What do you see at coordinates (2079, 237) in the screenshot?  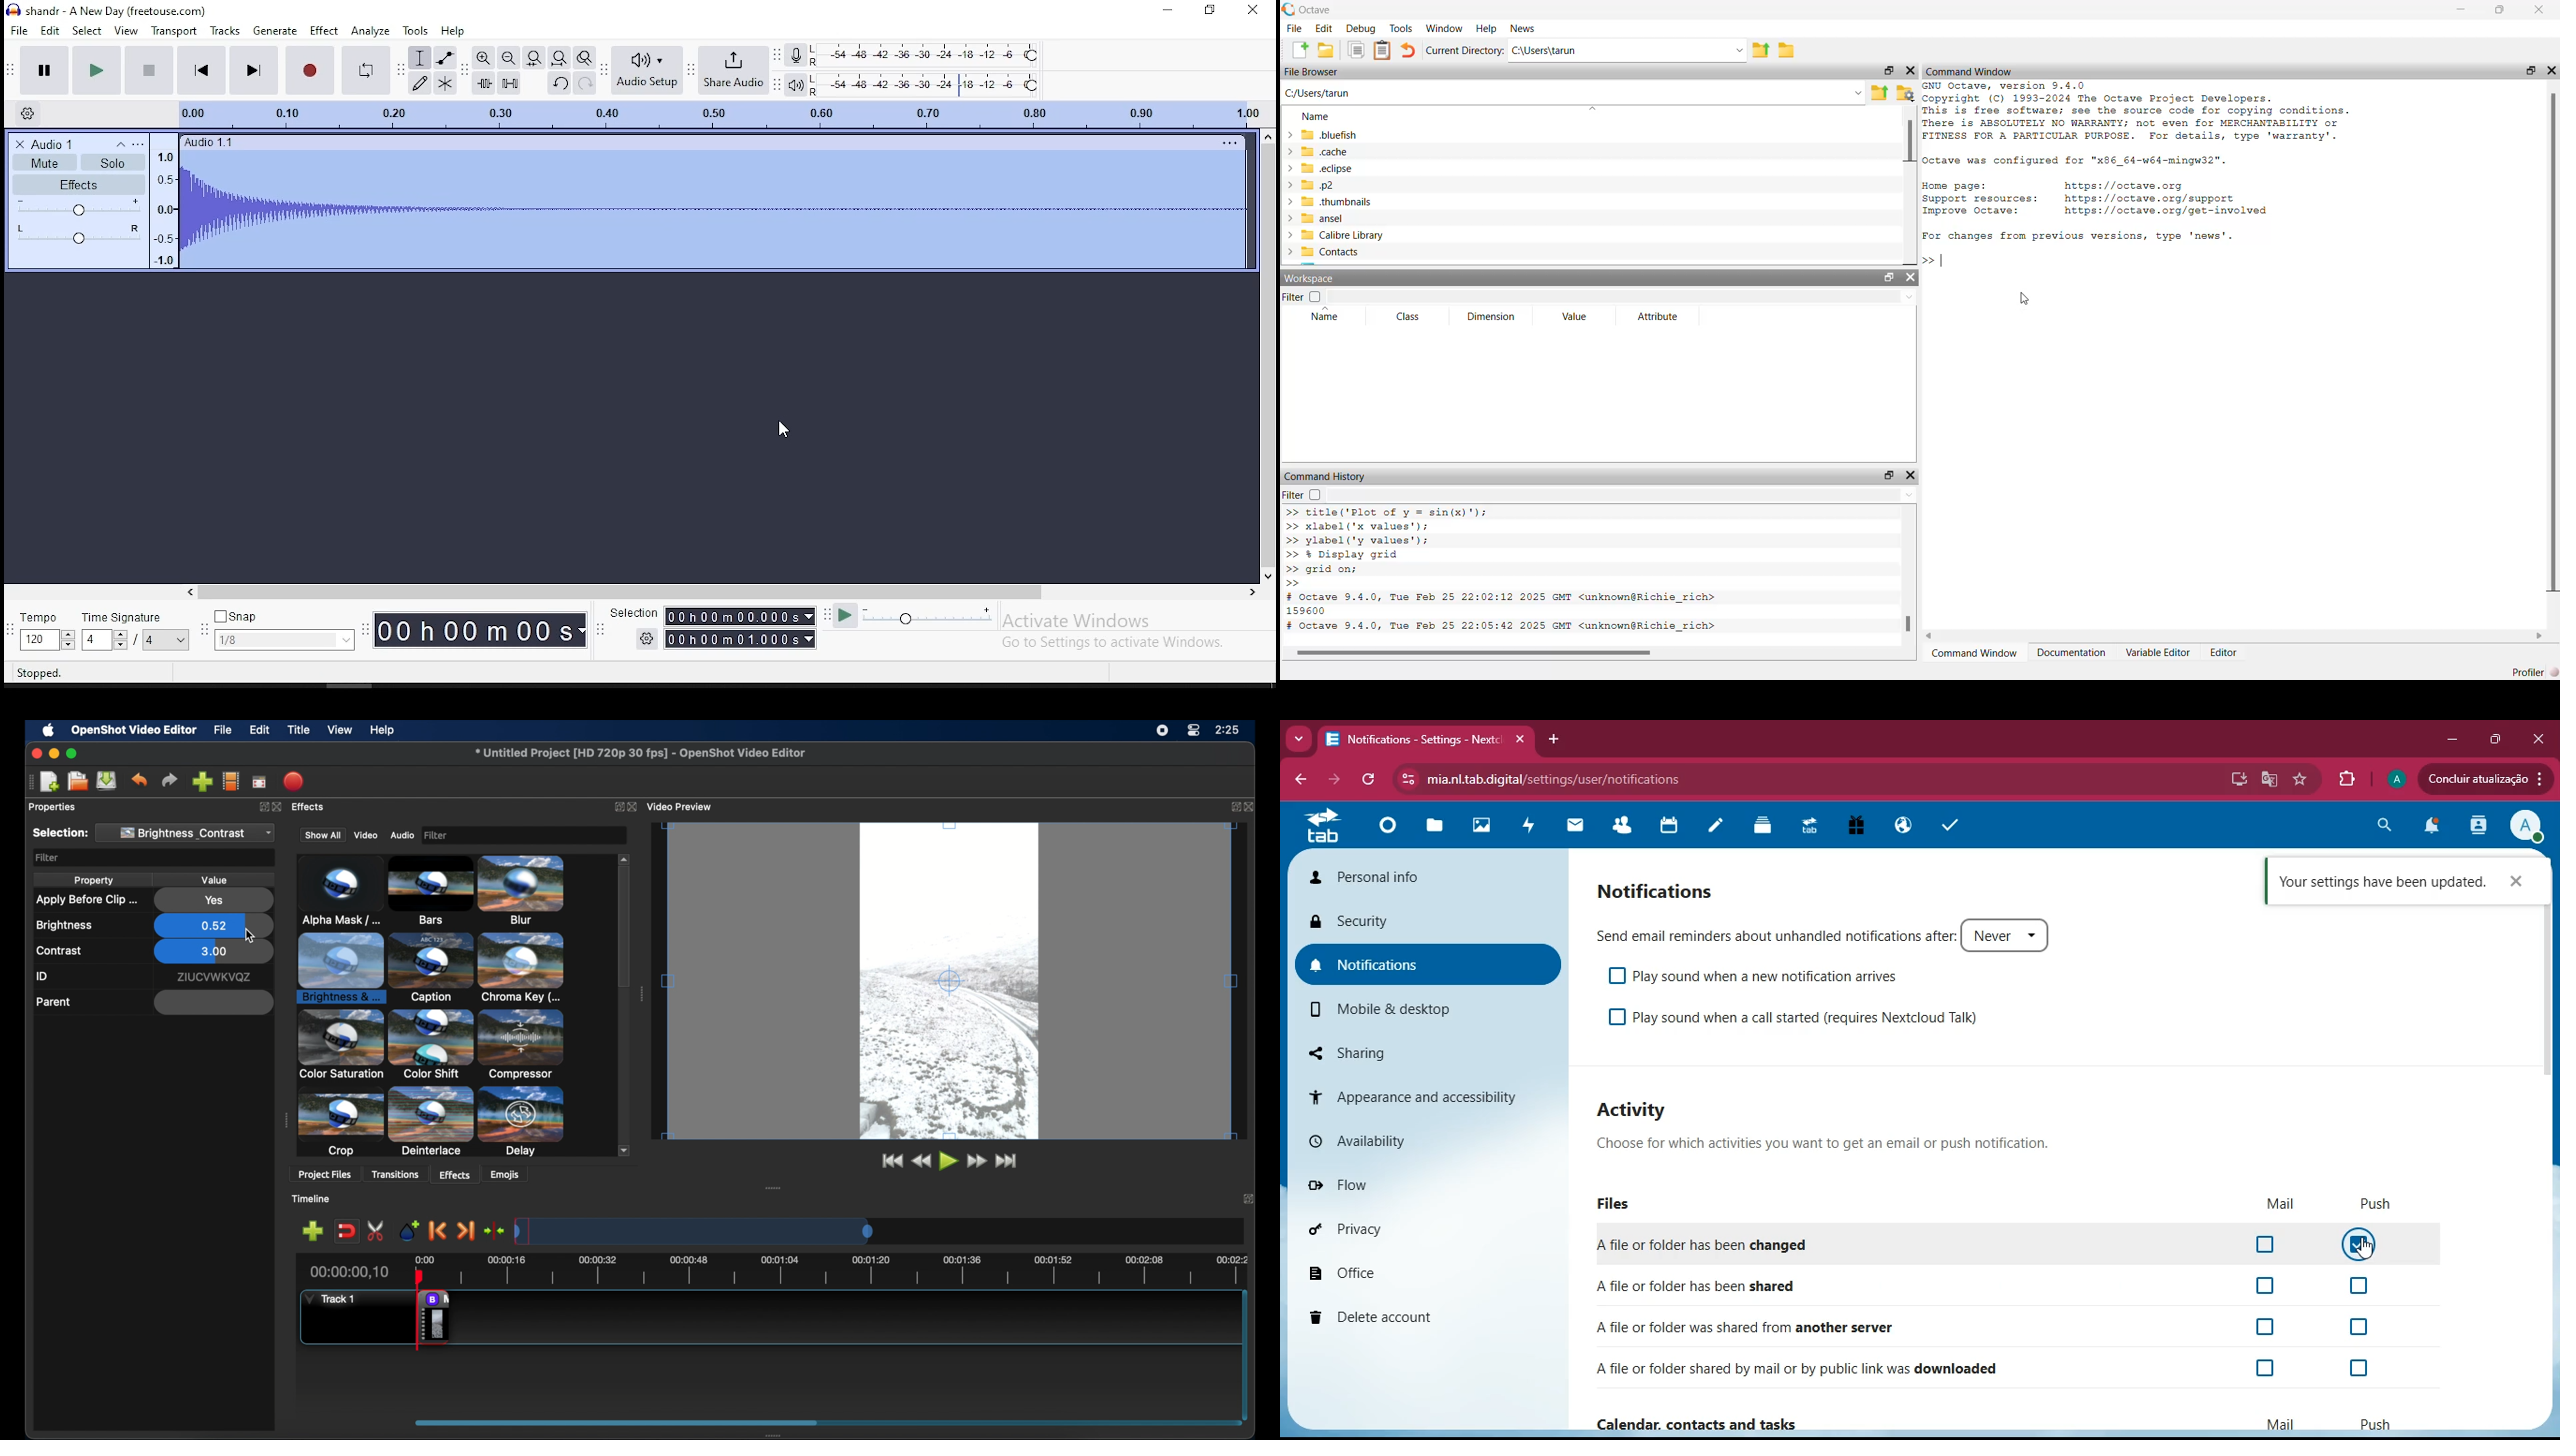 I see `For changes from previous versions, type 'news'.` at bounding box center [2079, 237].